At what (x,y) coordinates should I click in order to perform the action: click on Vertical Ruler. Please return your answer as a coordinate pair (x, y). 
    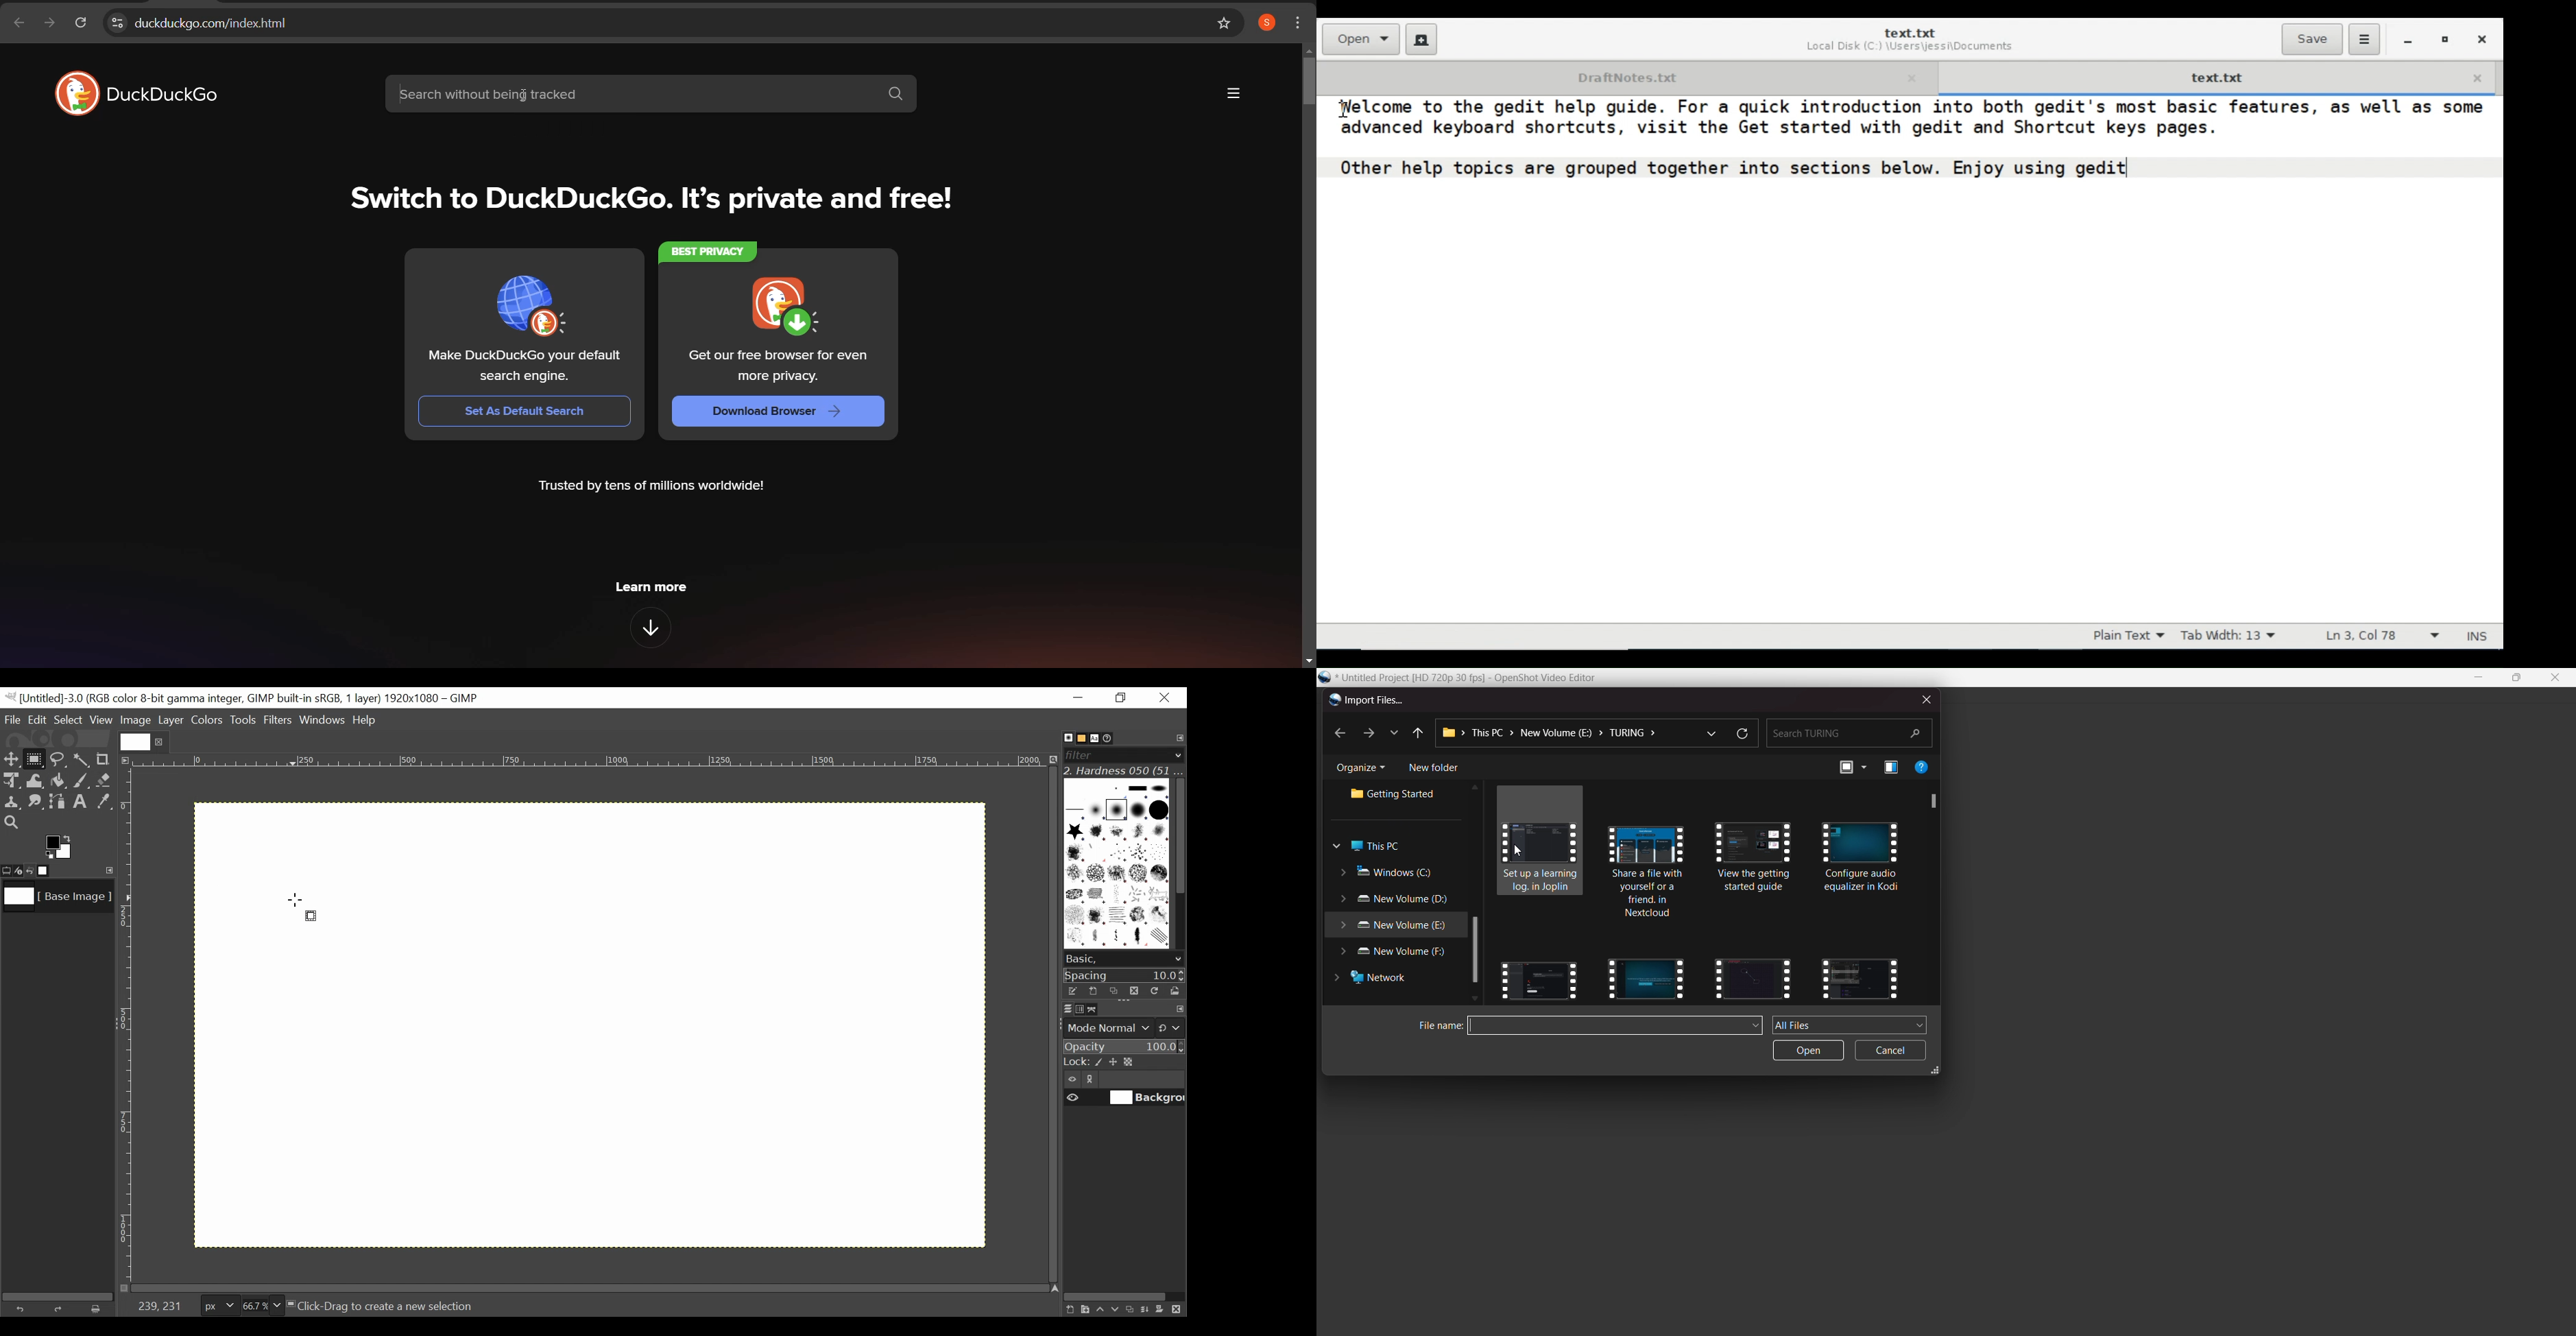
    Looking at the image, I should click on (127, 1025).